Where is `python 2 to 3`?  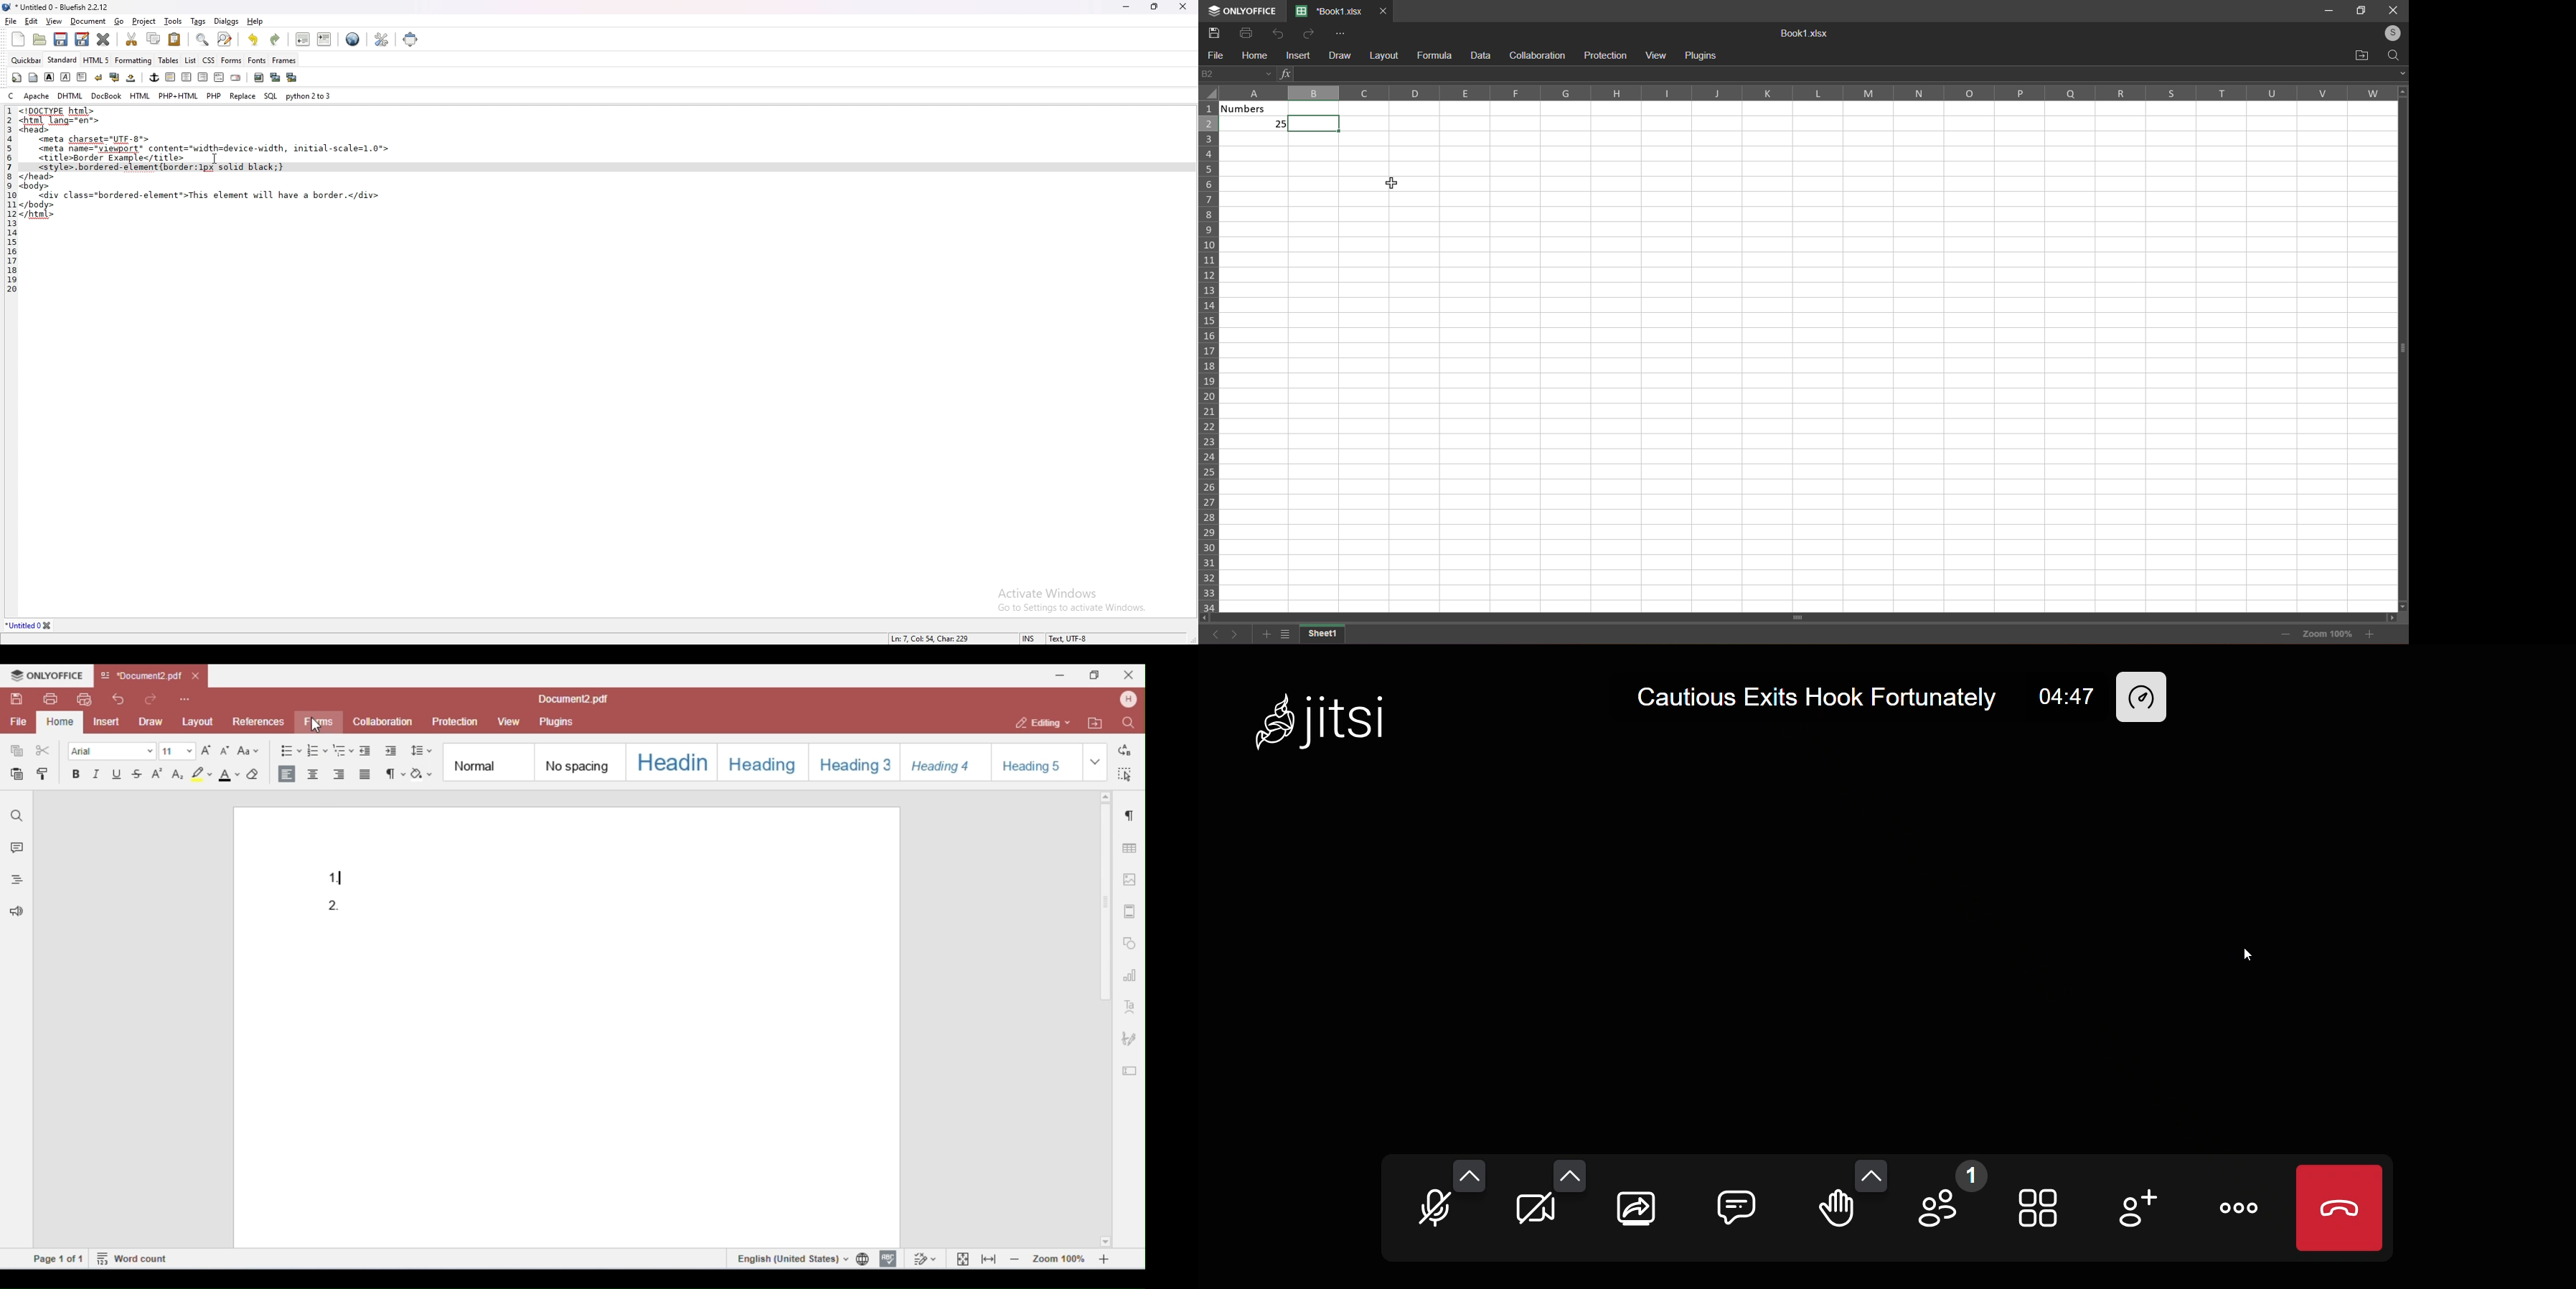 python 2 to 3 is located at coordinates (310, 95).